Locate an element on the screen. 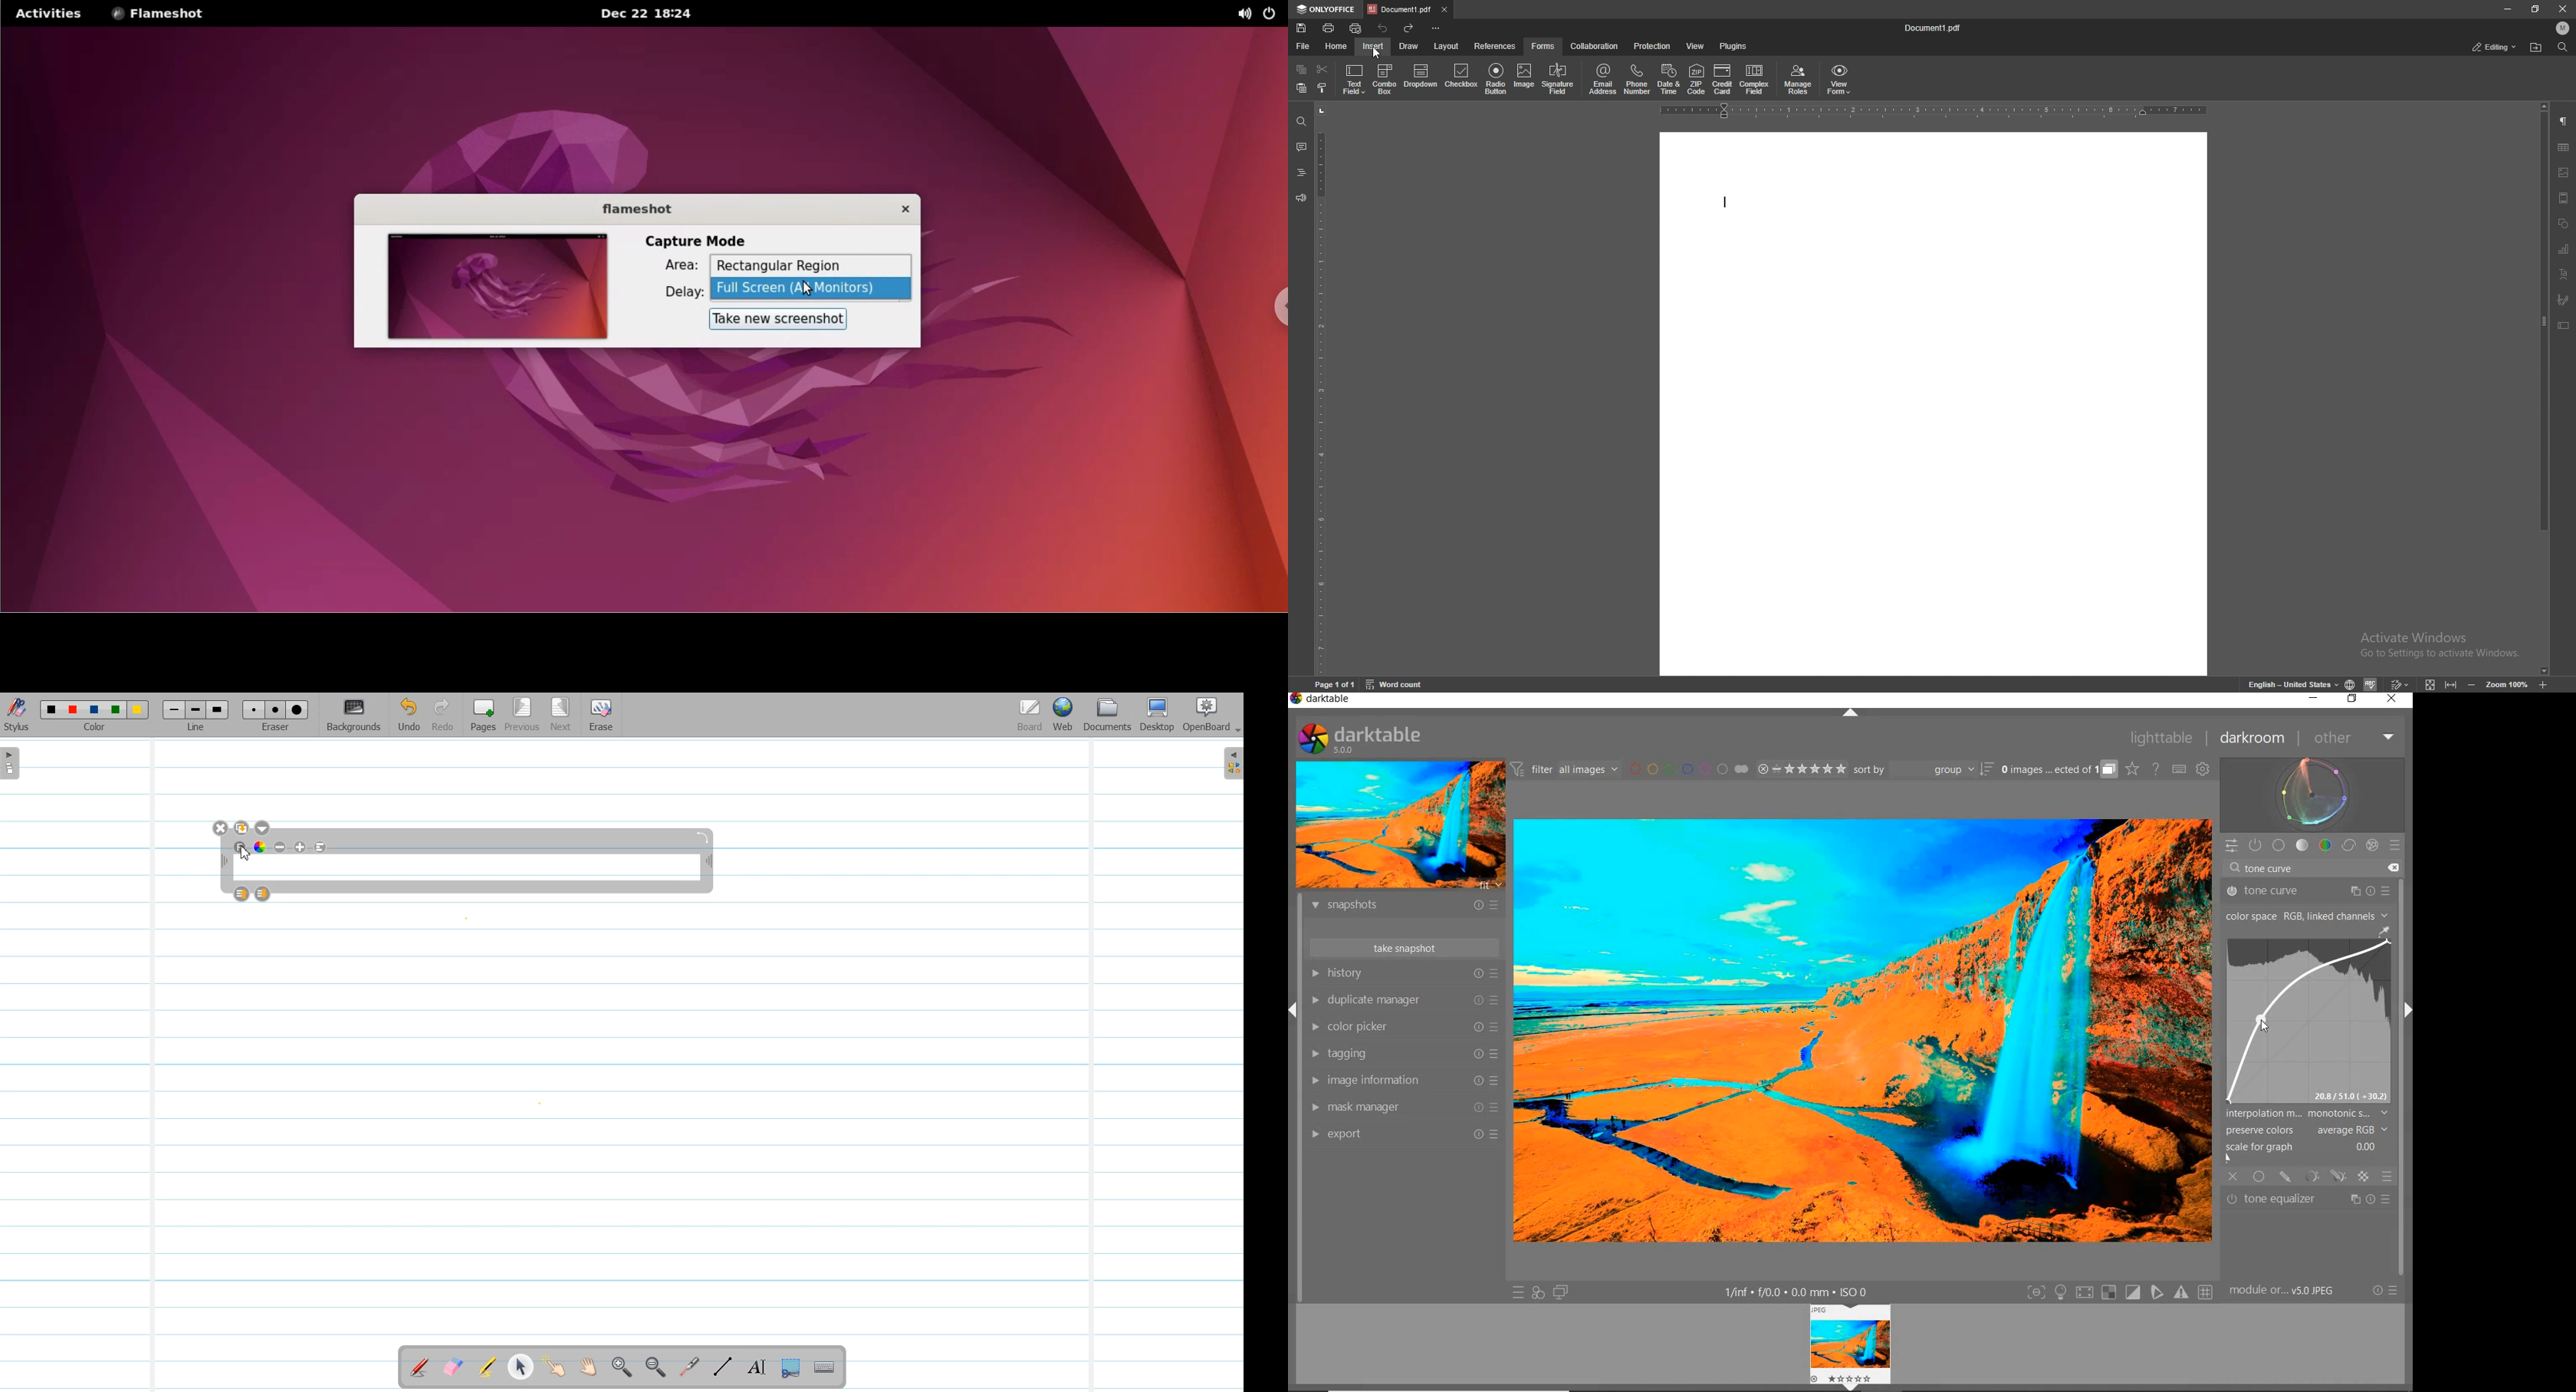 The height and width of the screenshot is (1400, 2576). color picker is located at coordinates (1403, 1027).